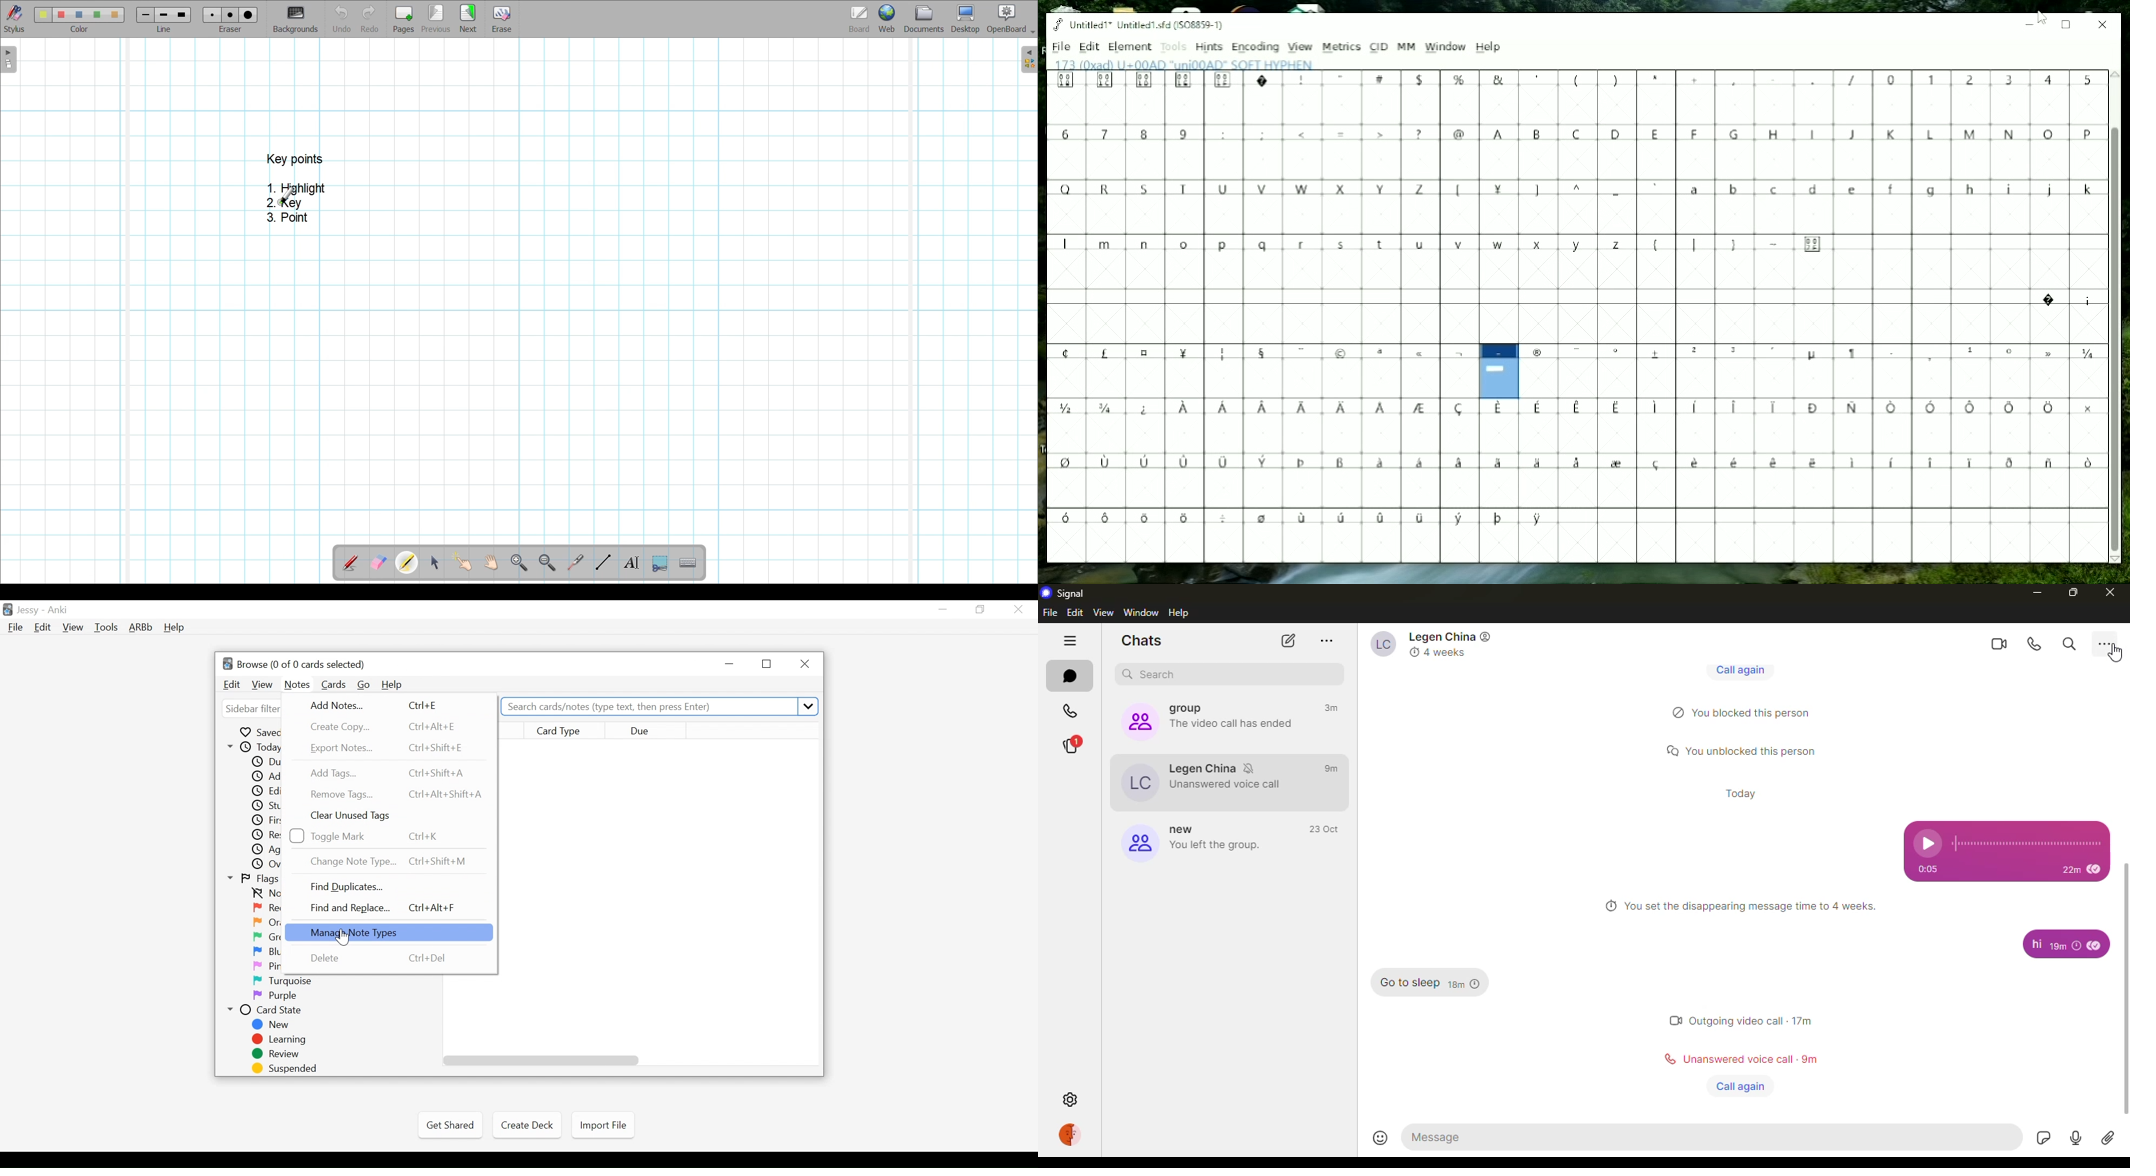 The height and width of the screenshot is (1176, 2156). Describe the element at coordinates (264, 805) in the screenshot. I see `Studied` at that location.